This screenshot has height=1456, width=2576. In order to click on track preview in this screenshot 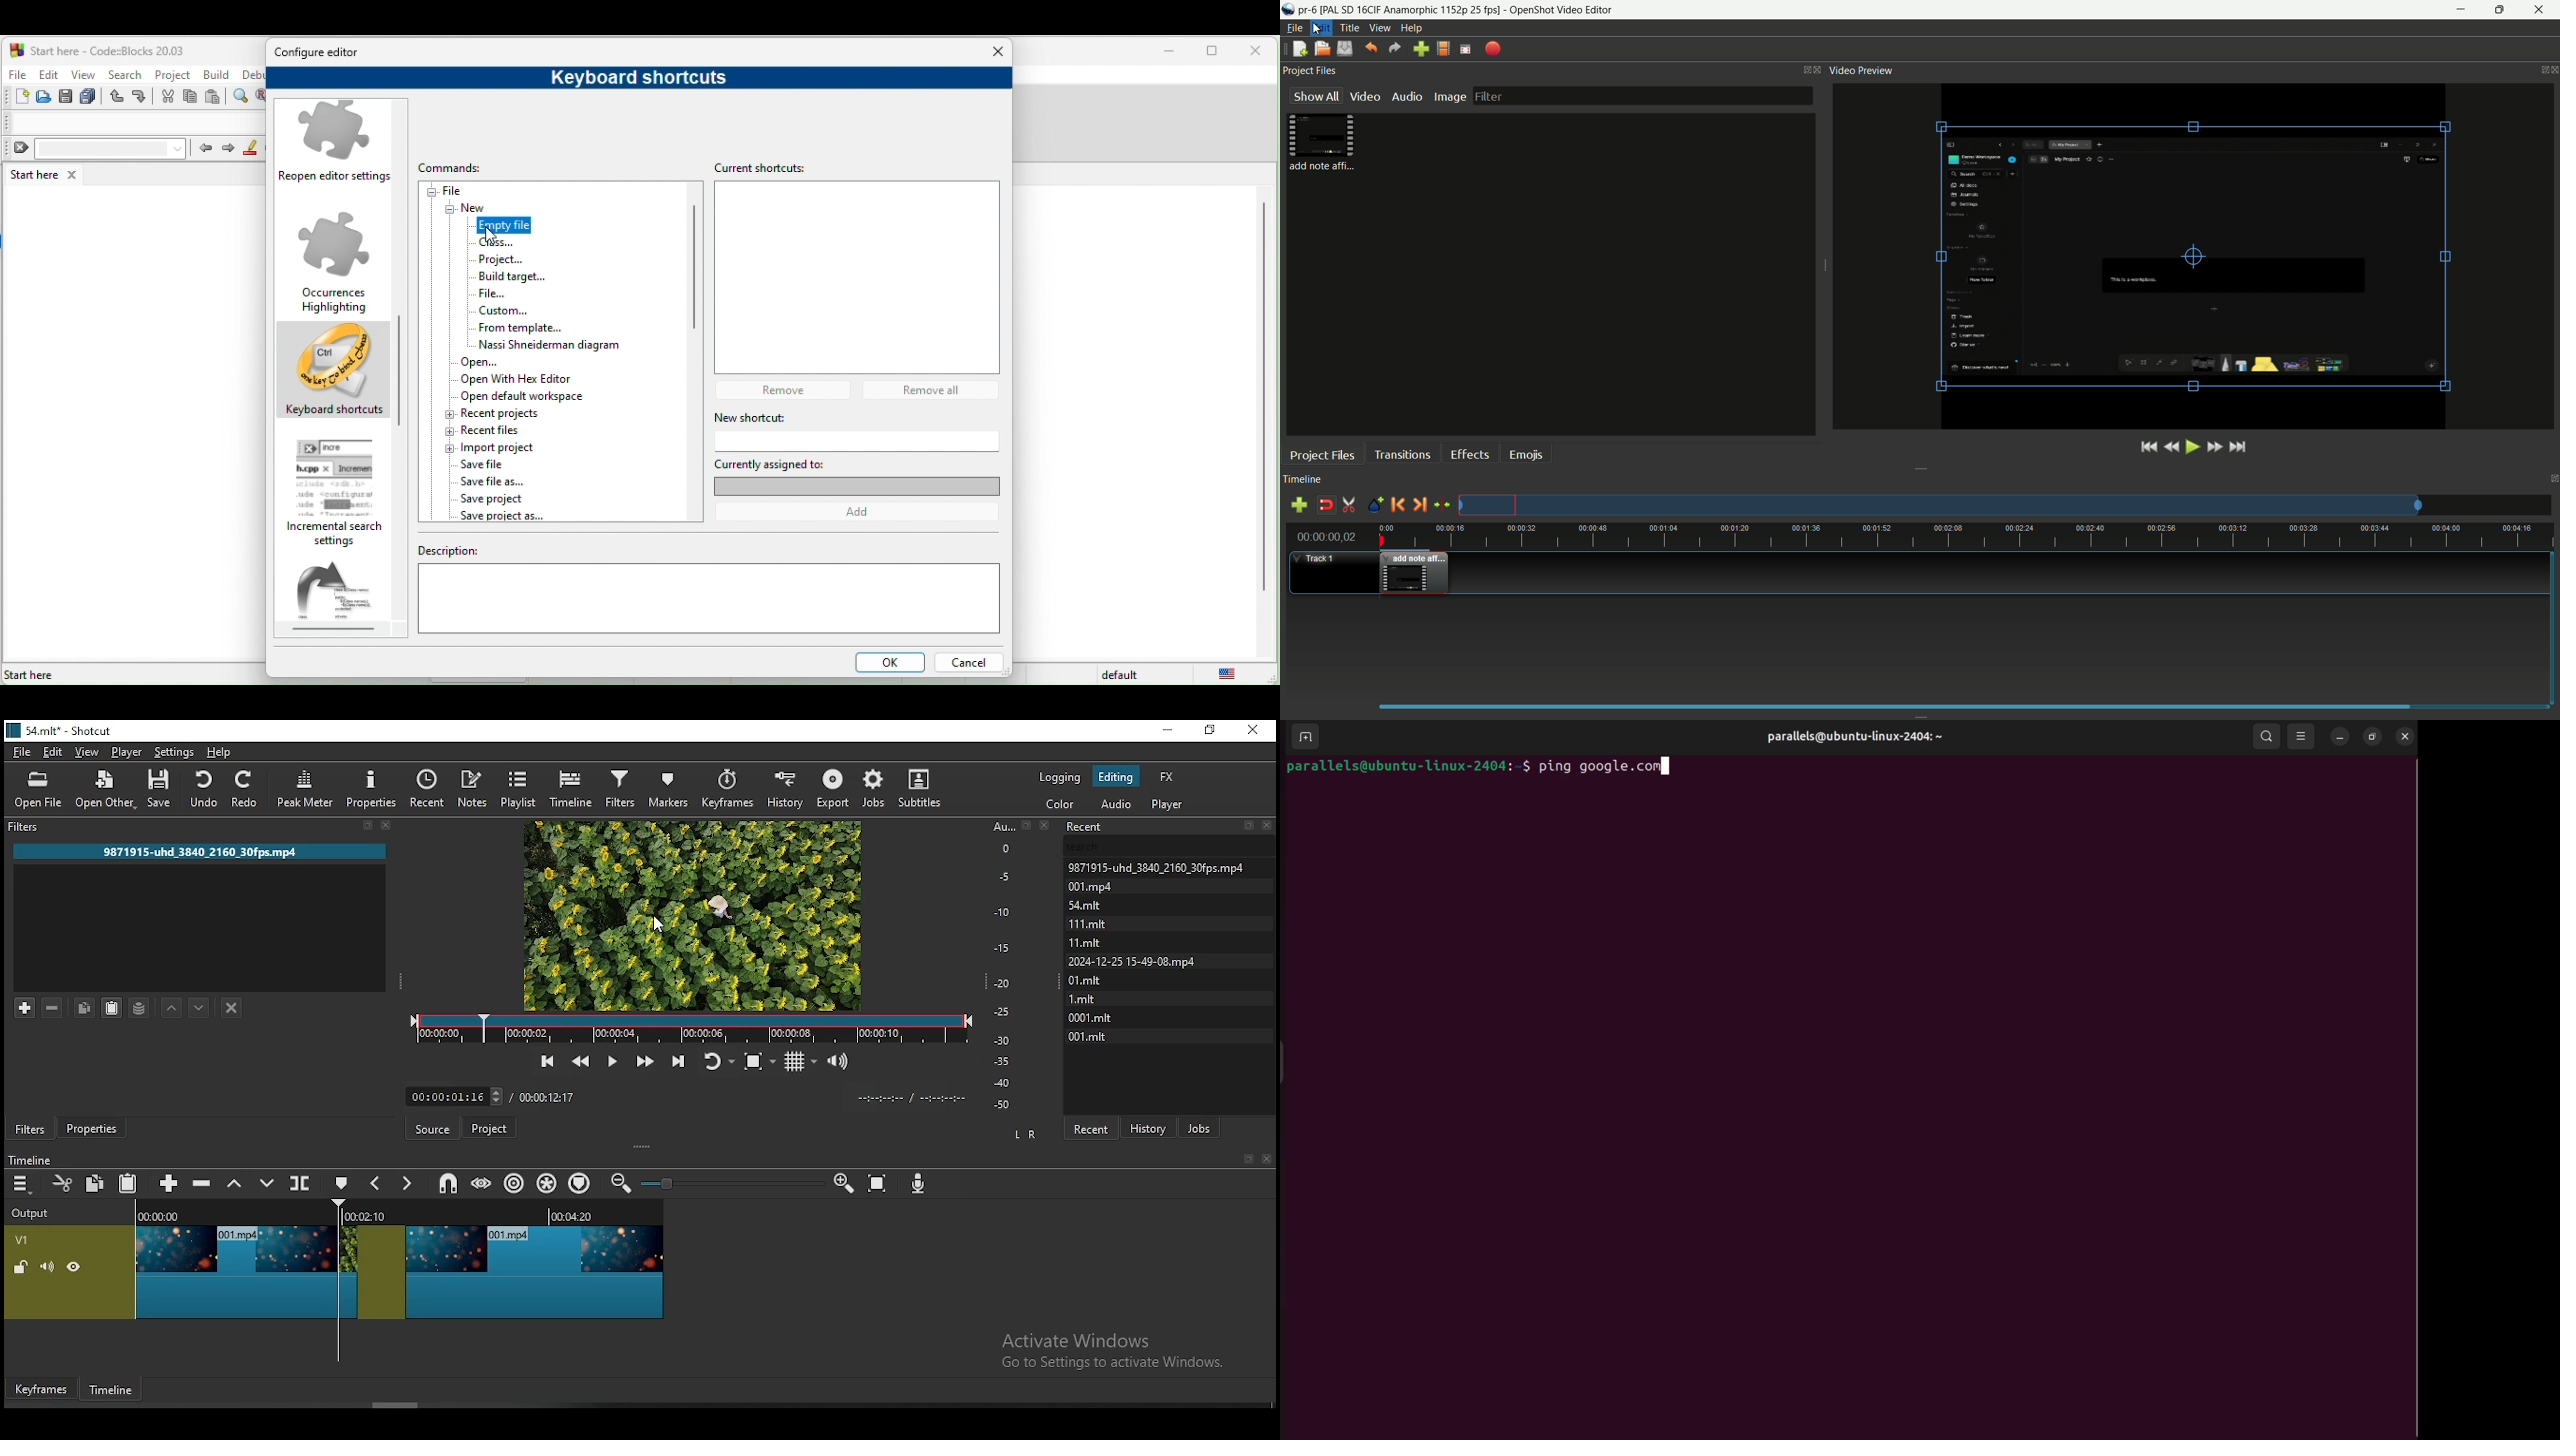, I will do `click(1941, 505)`.